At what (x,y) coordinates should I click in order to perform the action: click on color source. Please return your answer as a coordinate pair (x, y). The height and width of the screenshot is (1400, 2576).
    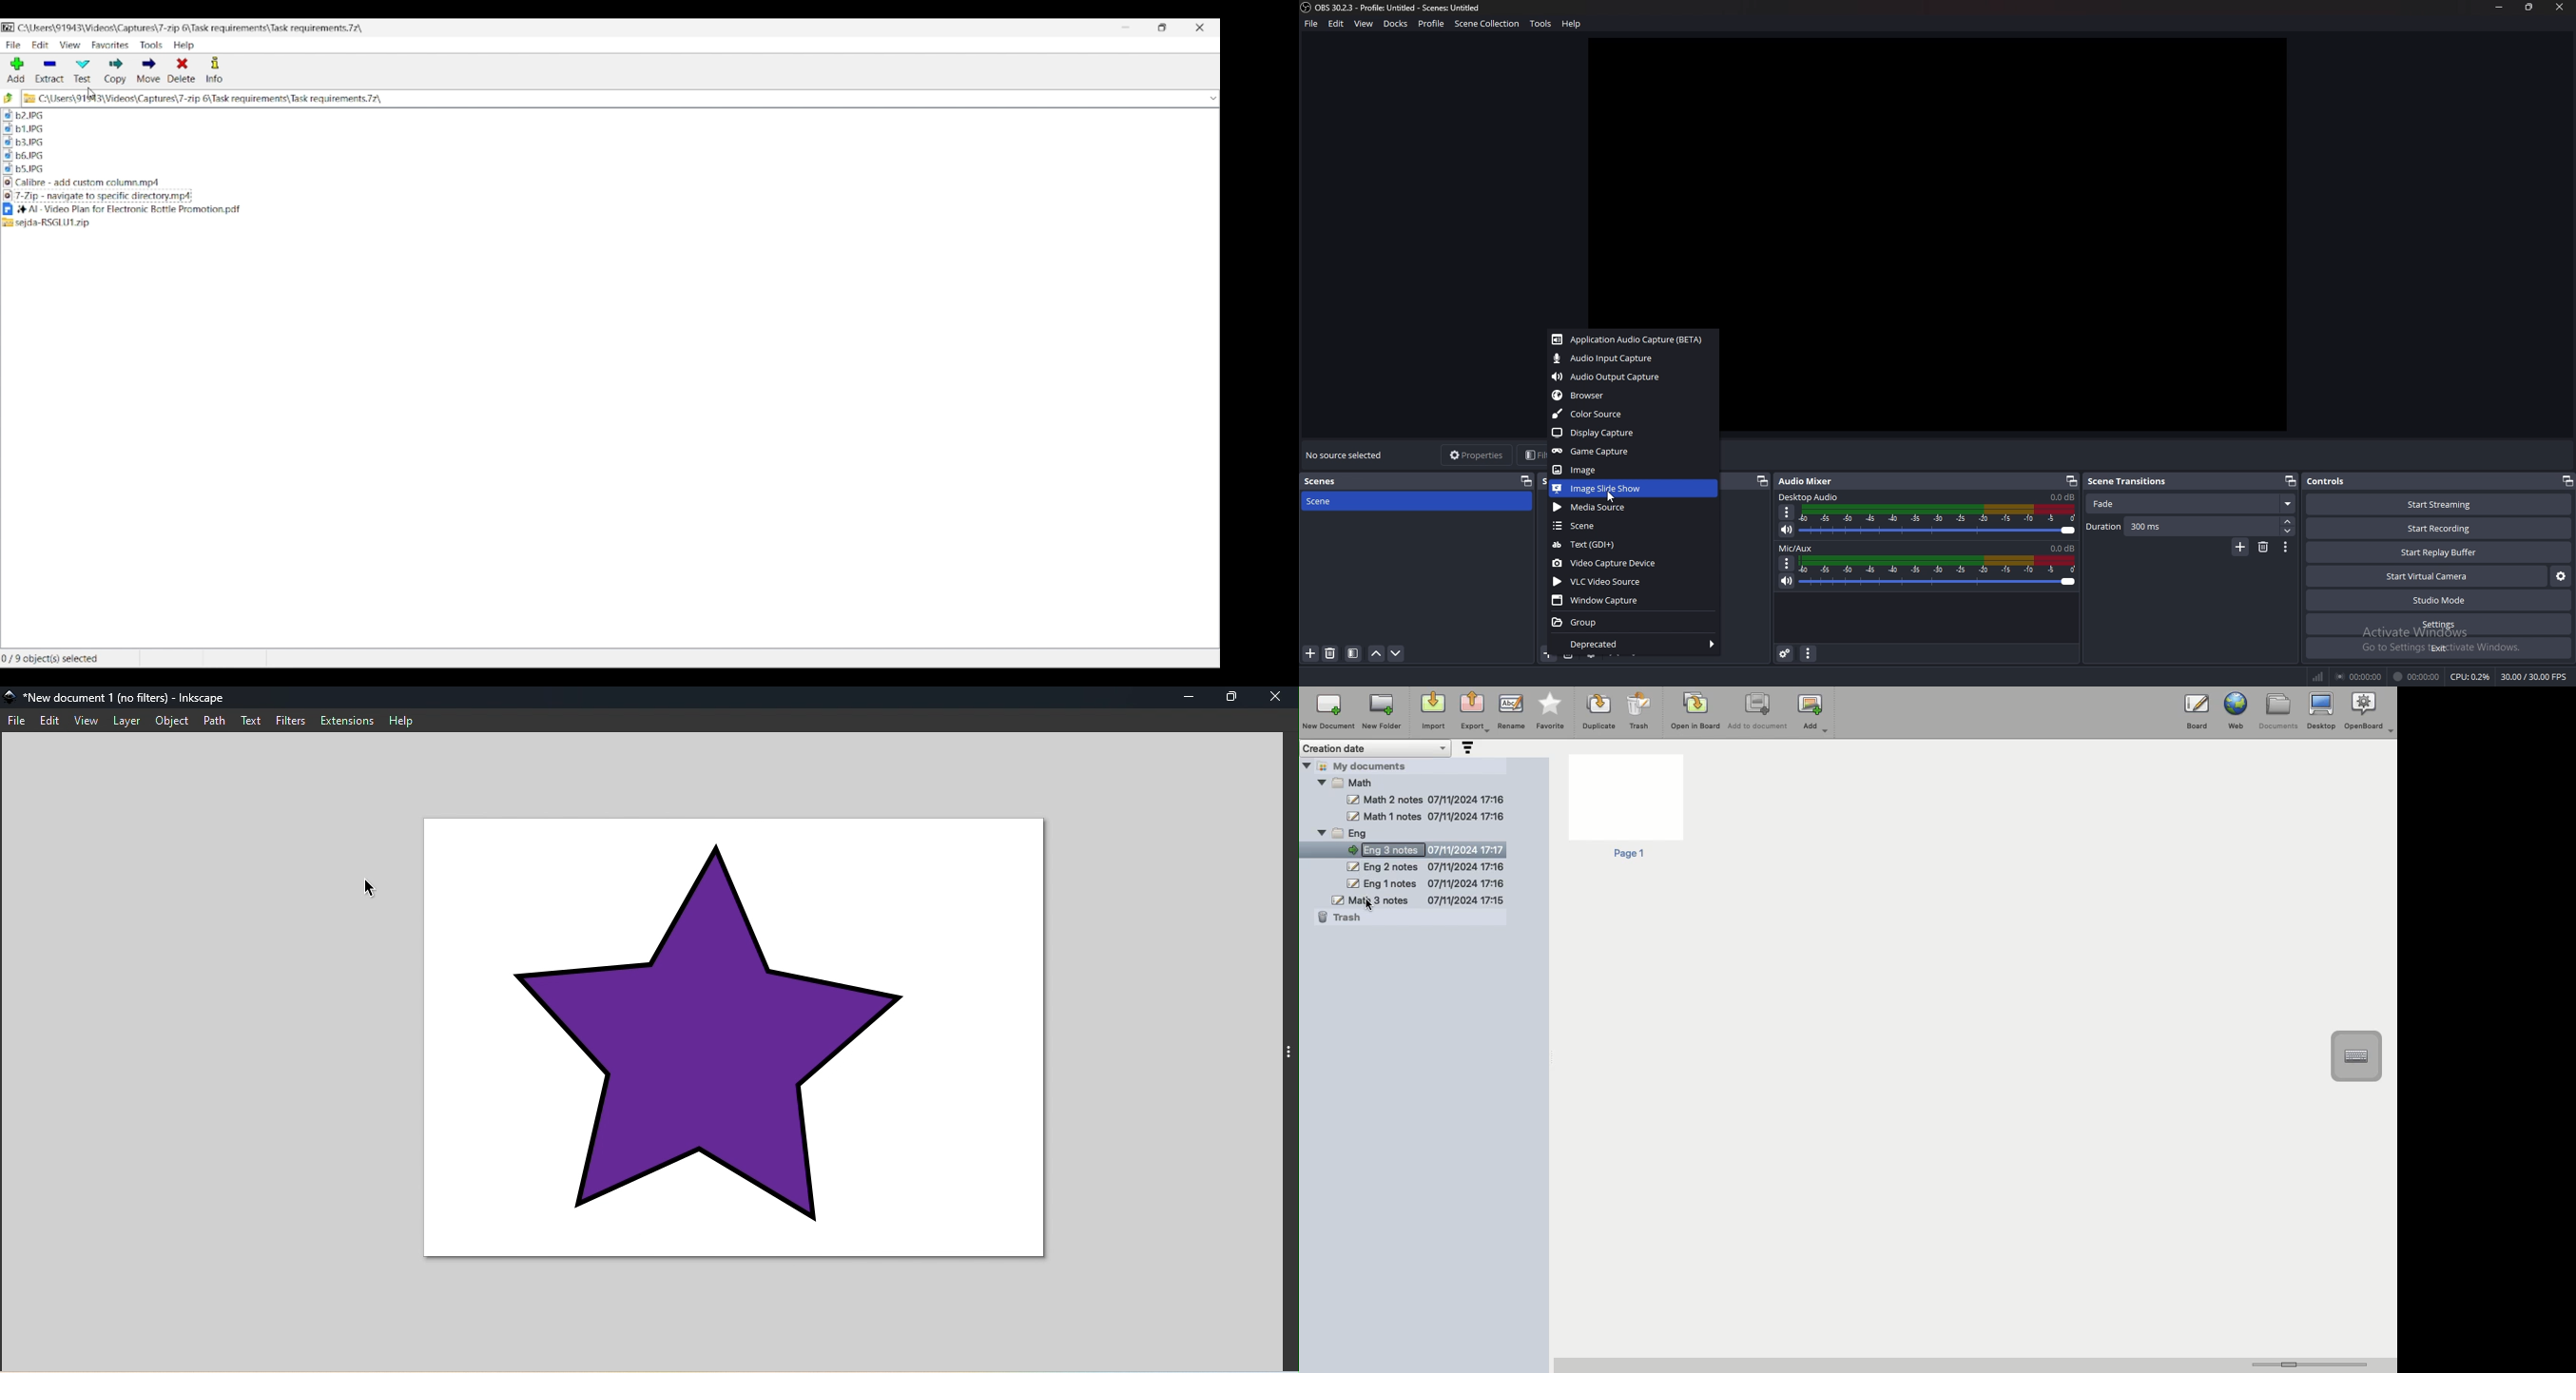
    Looking at the image, I should click on (1632, 414).